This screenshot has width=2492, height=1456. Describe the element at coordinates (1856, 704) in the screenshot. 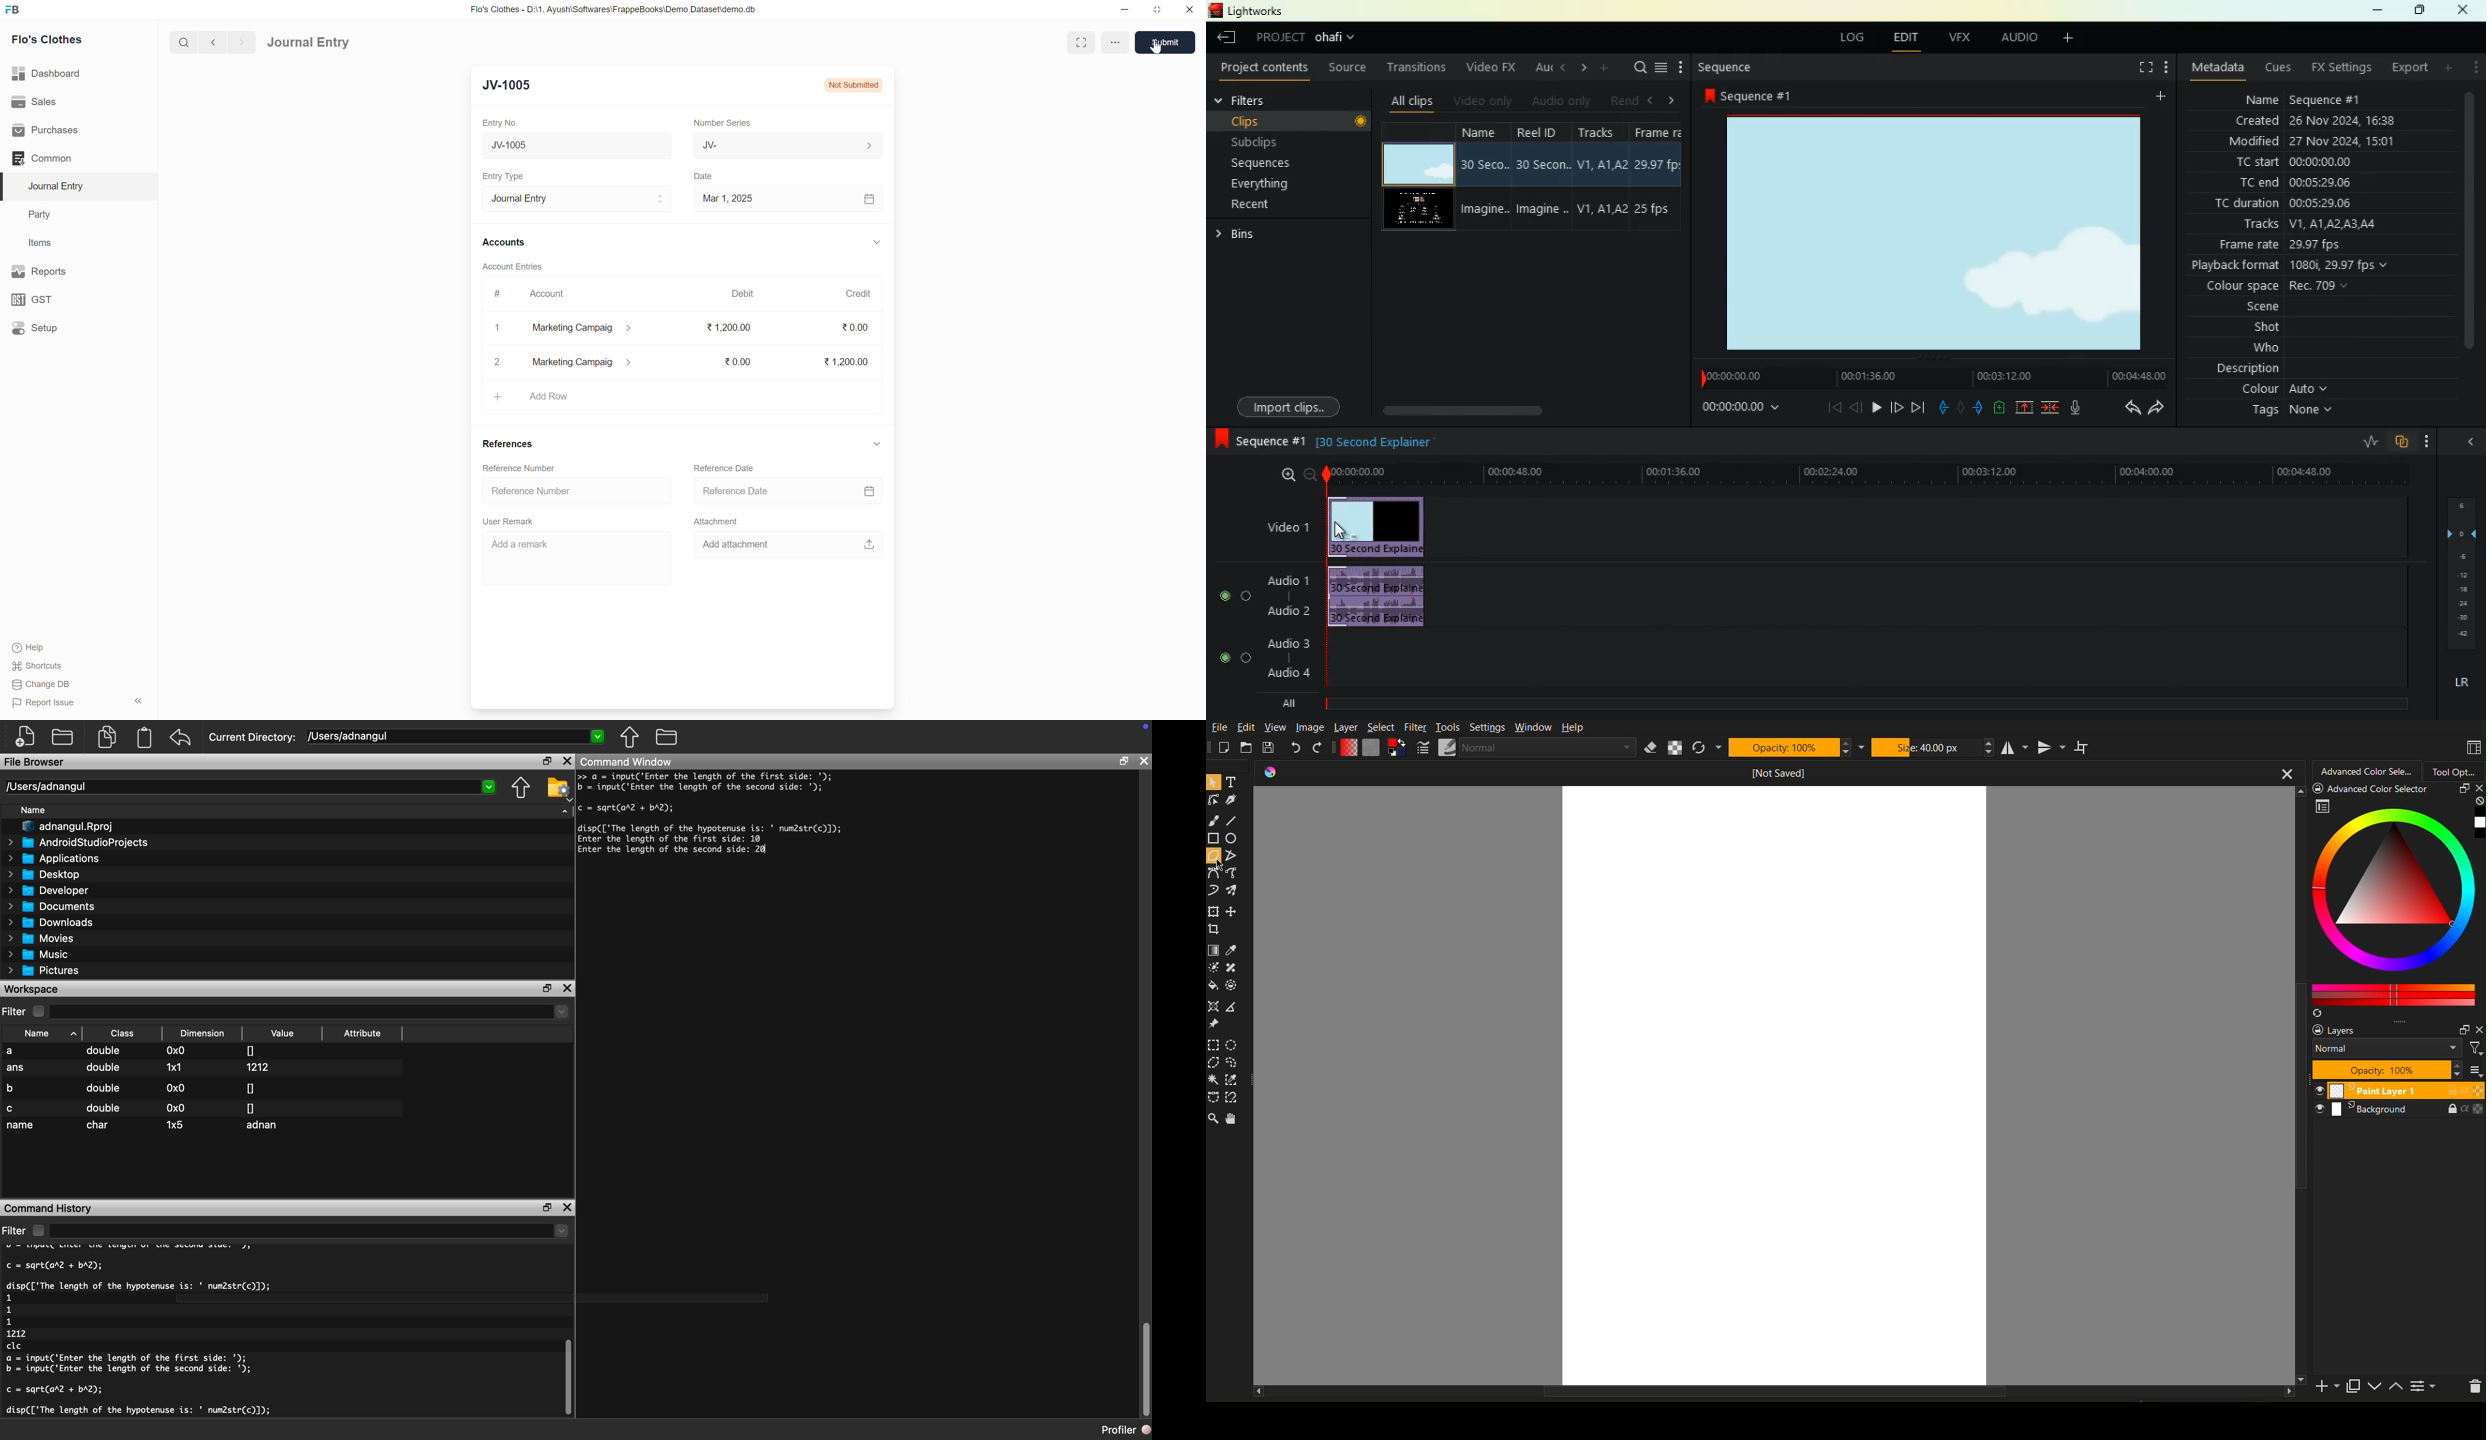

I see `timeline` at that location.